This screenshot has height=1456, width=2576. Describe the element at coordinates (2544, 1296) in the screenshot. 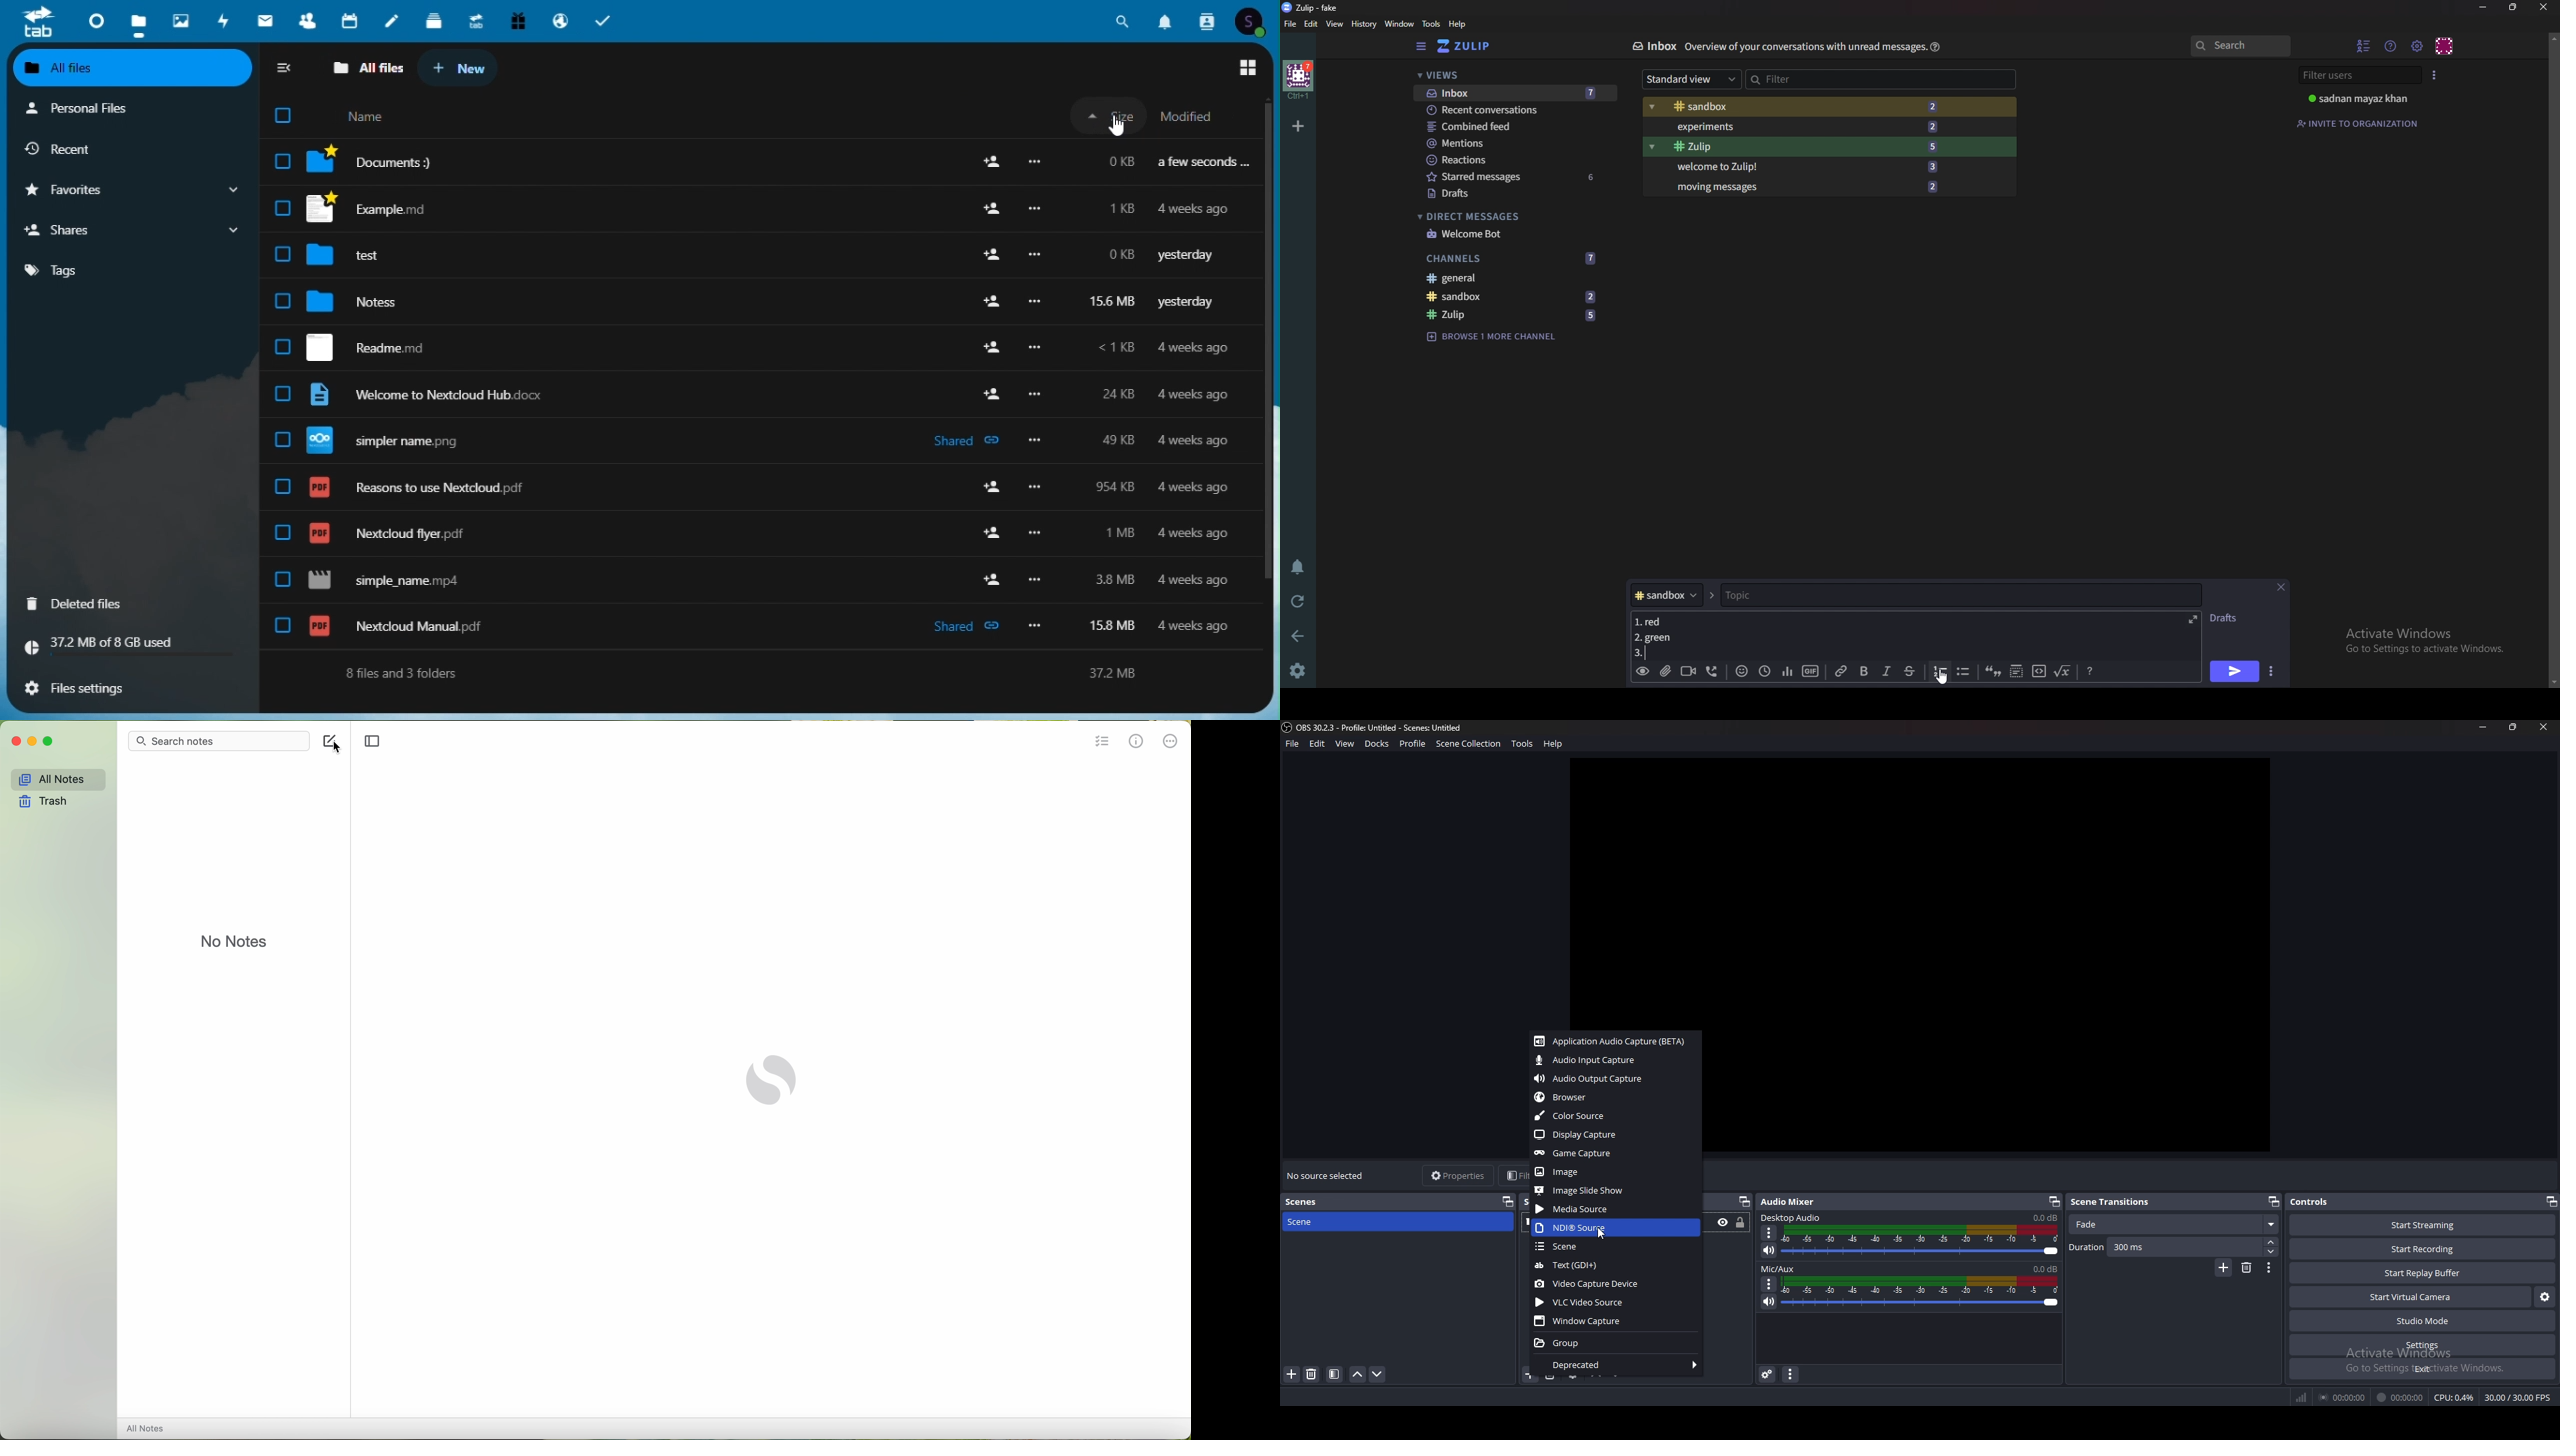

I see `Configure virtual camera` at that location.